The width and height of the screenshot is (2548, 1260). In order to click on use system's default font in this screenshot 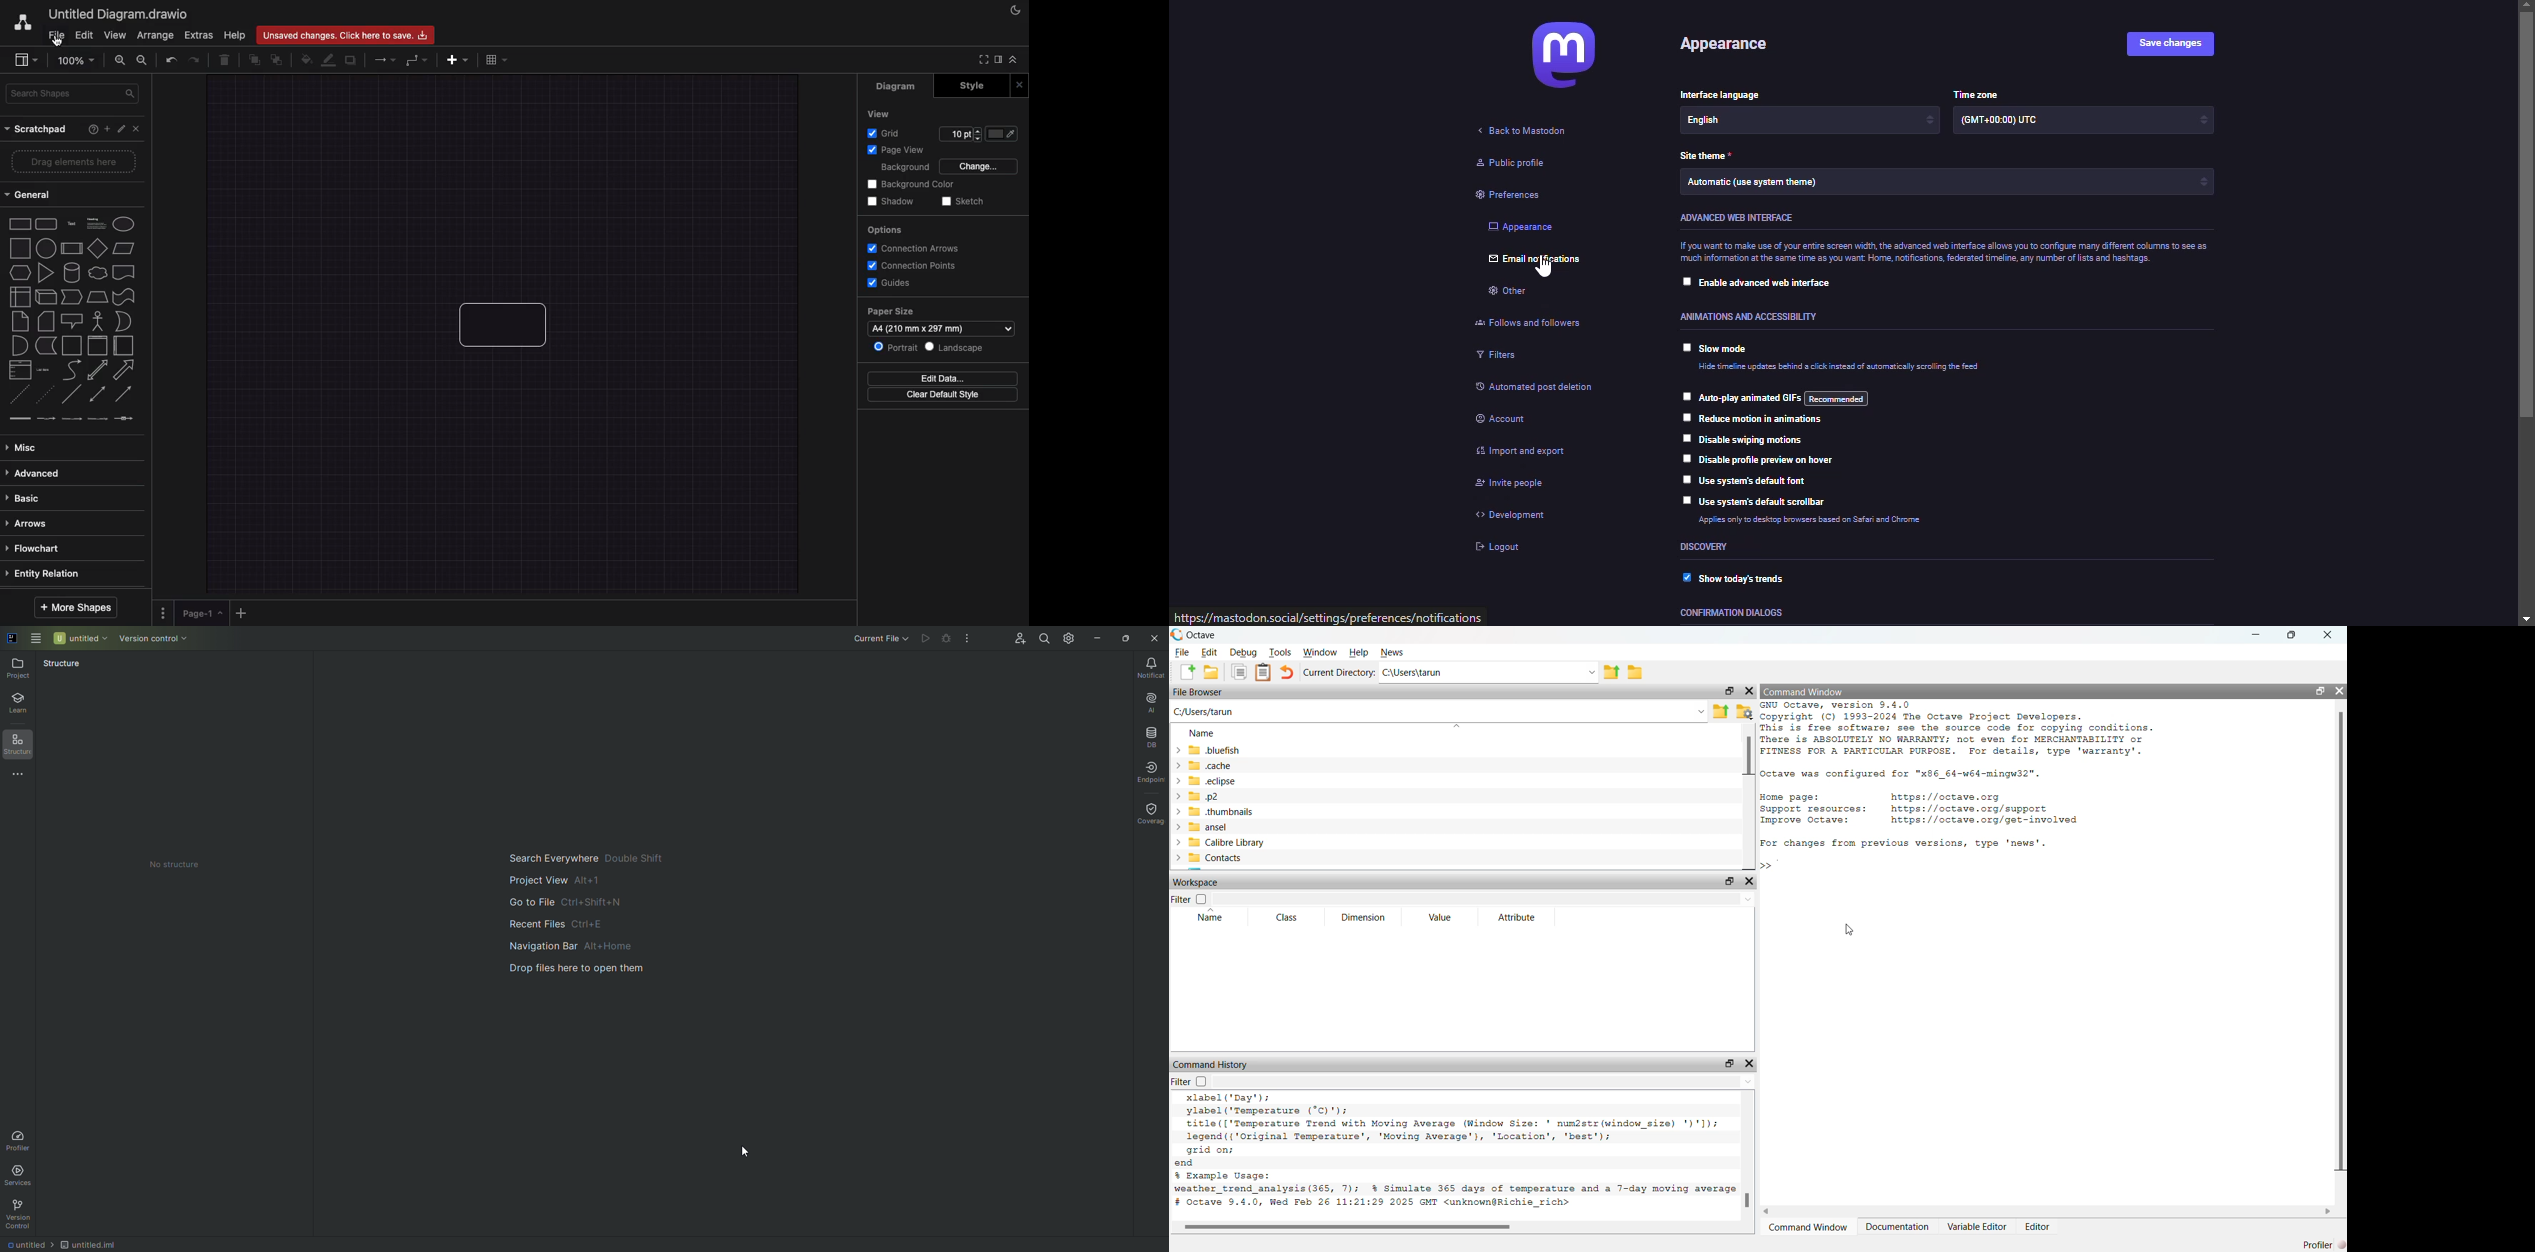, I will do `click(1755, 481)`.